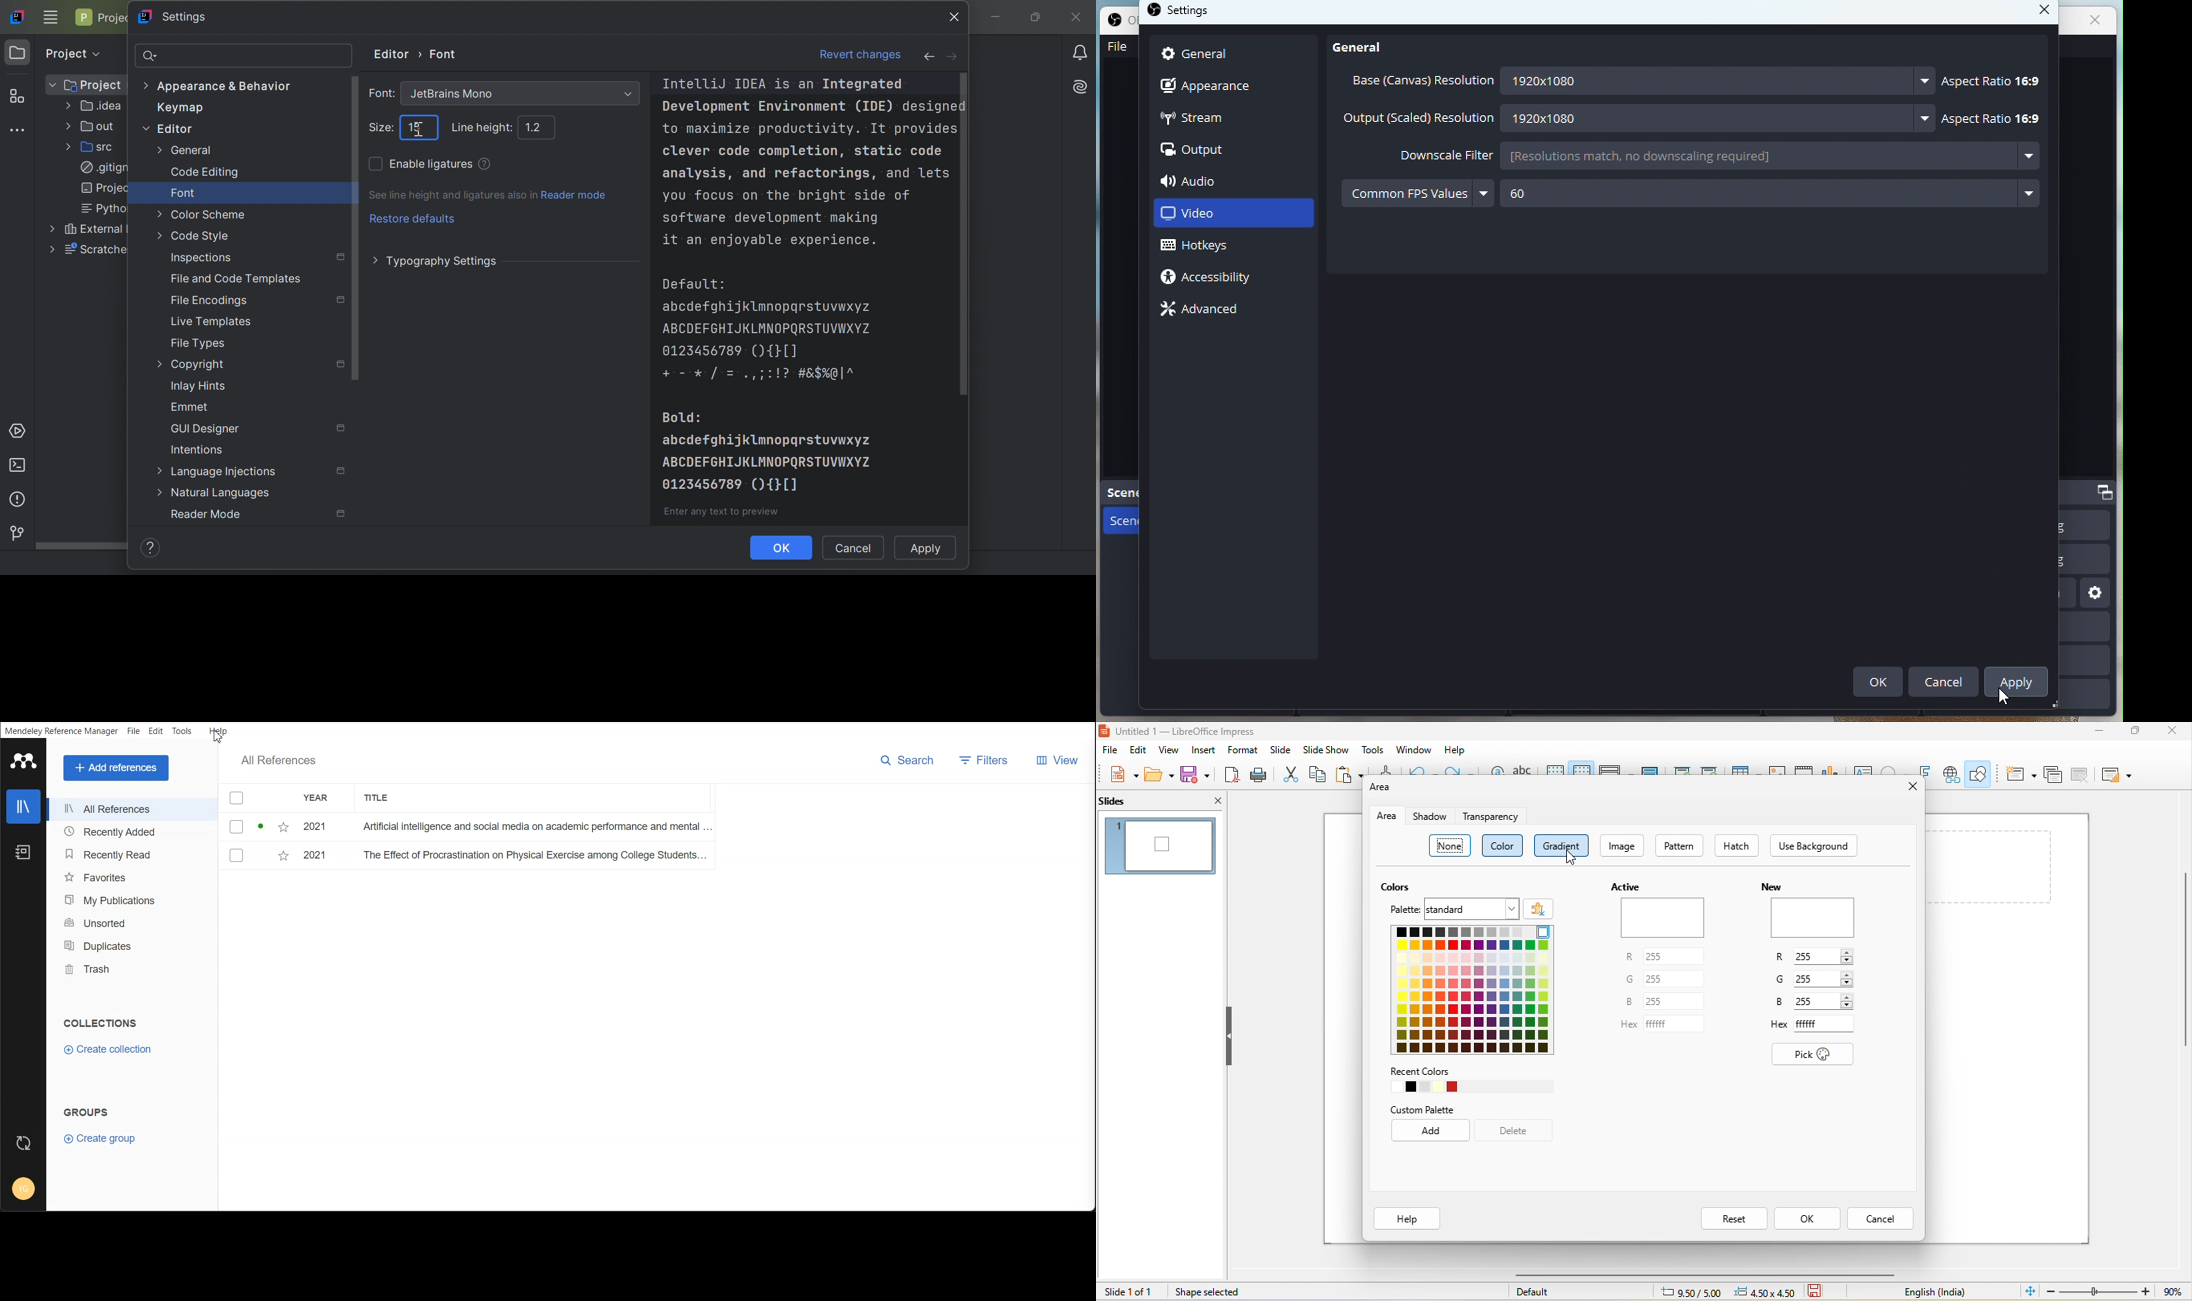 The height and width of the screenshot is (1316, 2212). What do you see at coordinates (1433, 817) in the screenshot?
I see `shadow` at bounding box center [1433, 817].